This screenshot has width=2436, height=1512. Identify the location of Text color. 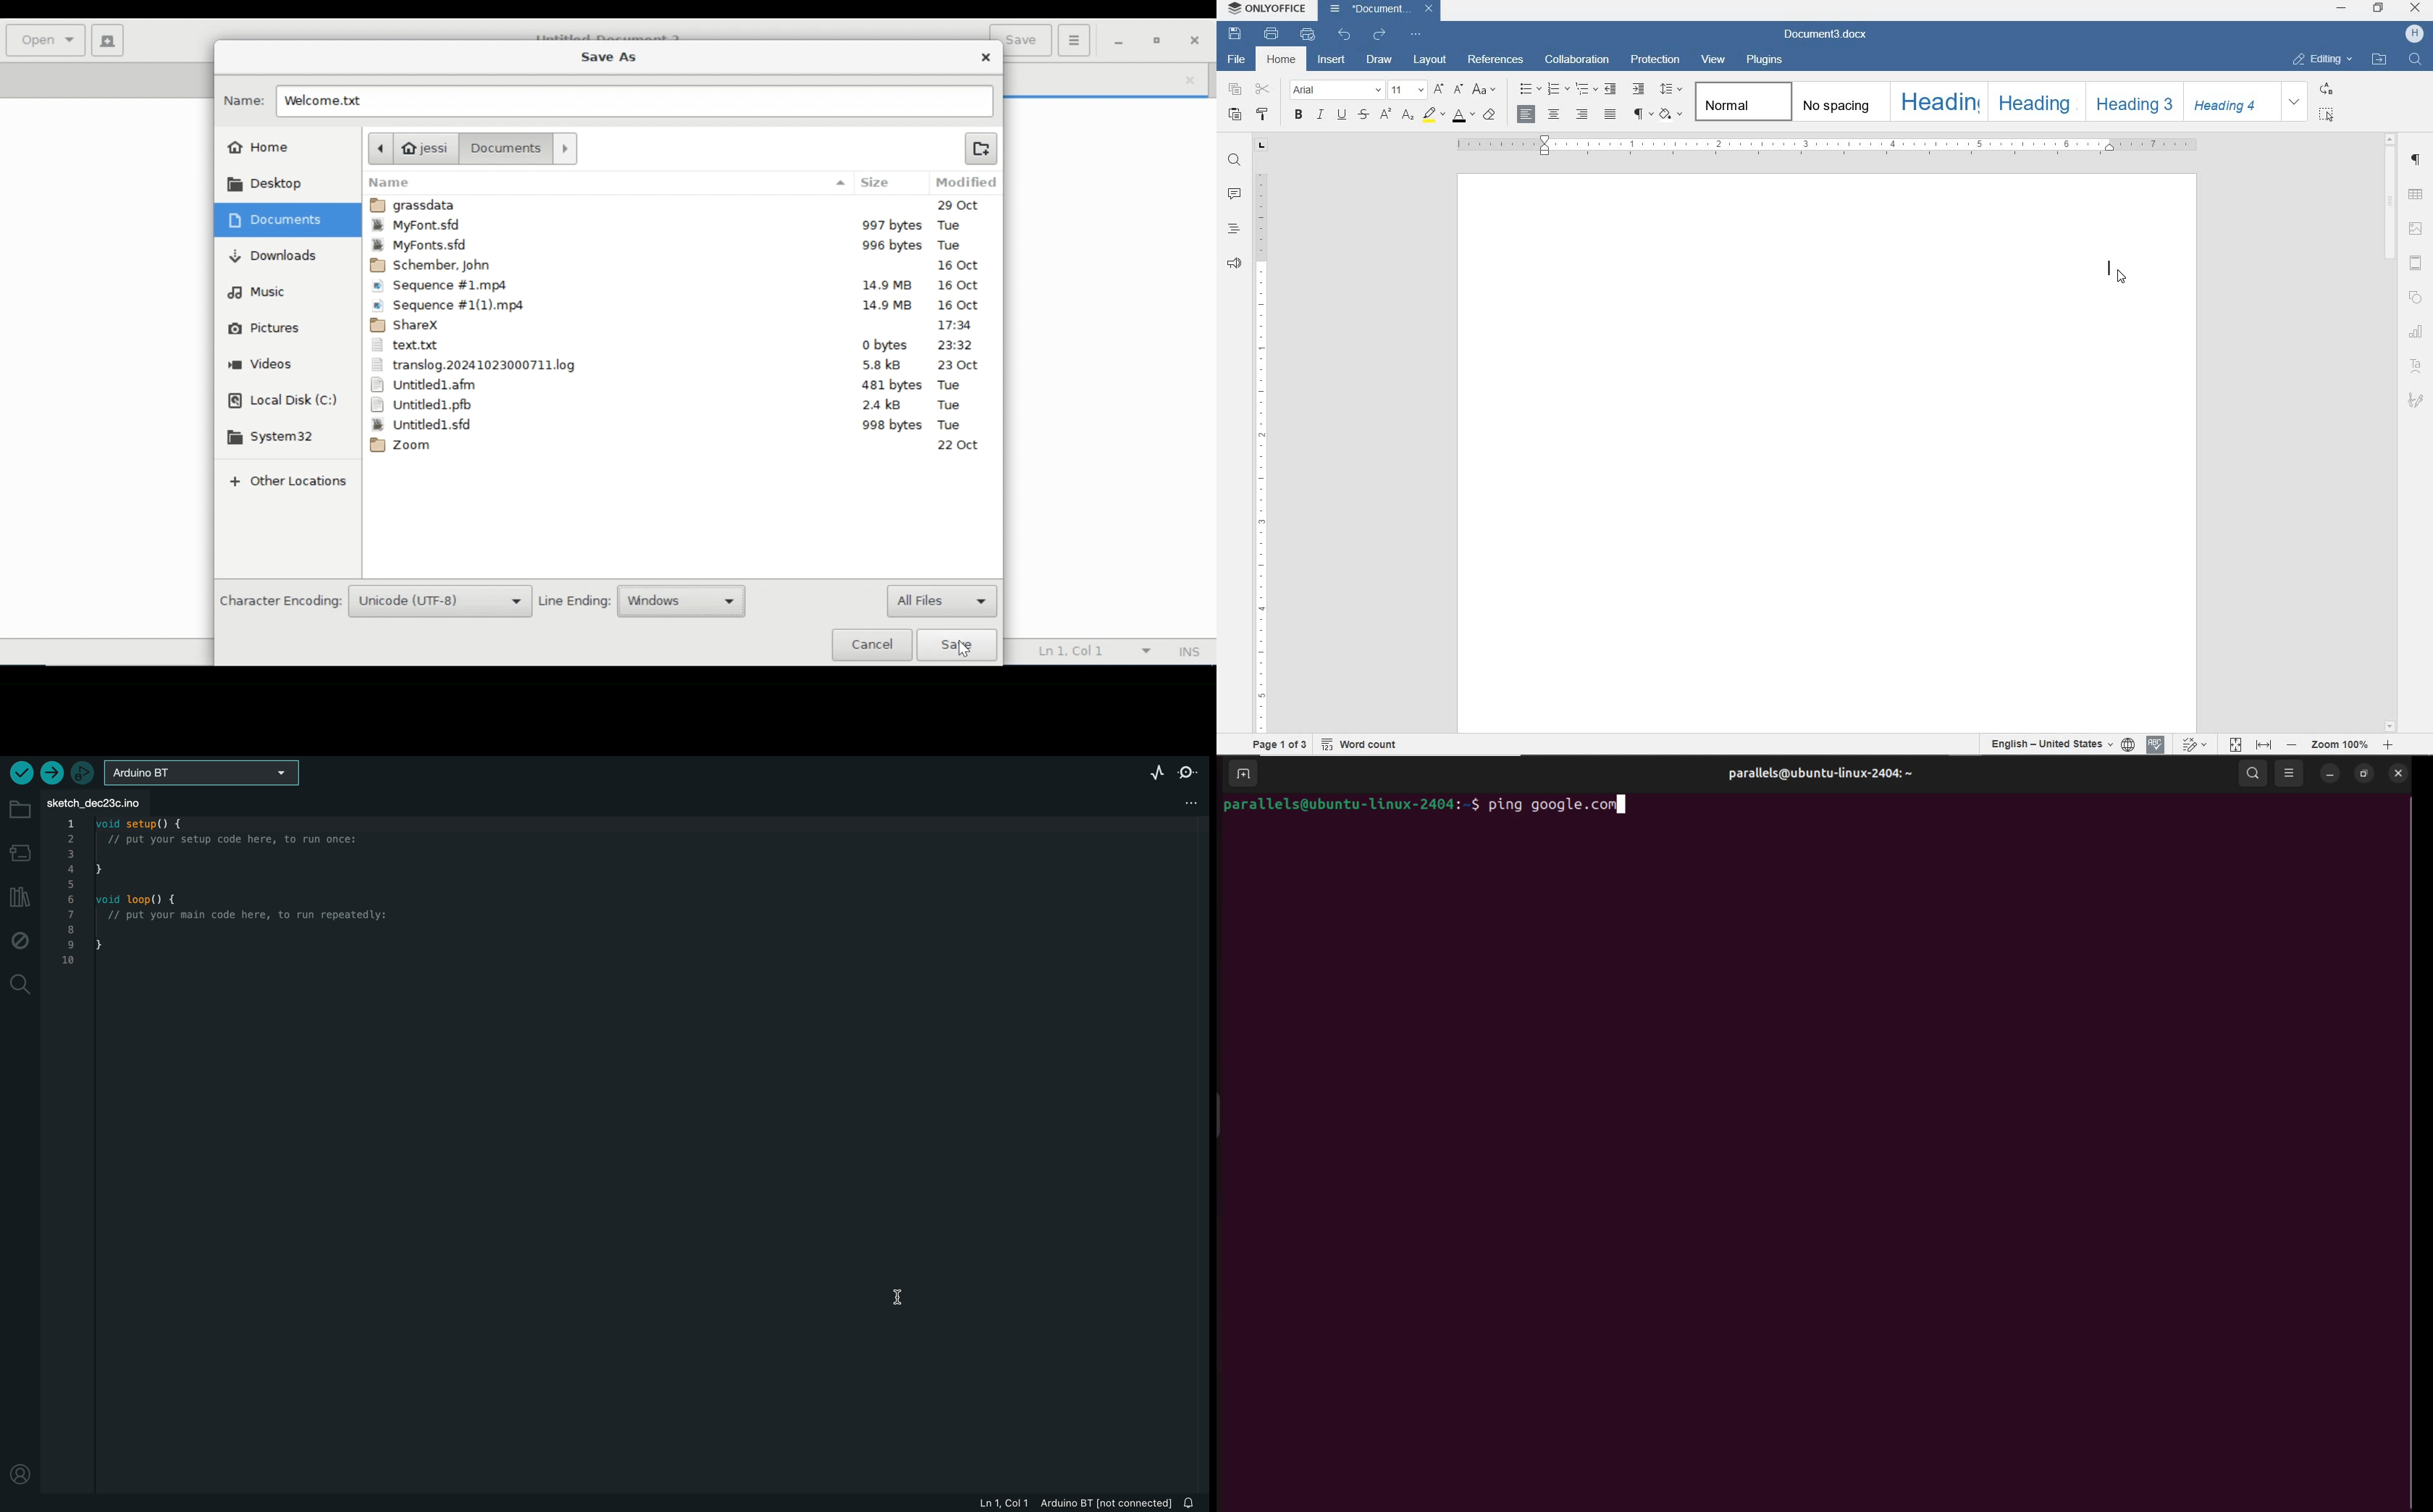
(1463, 117).